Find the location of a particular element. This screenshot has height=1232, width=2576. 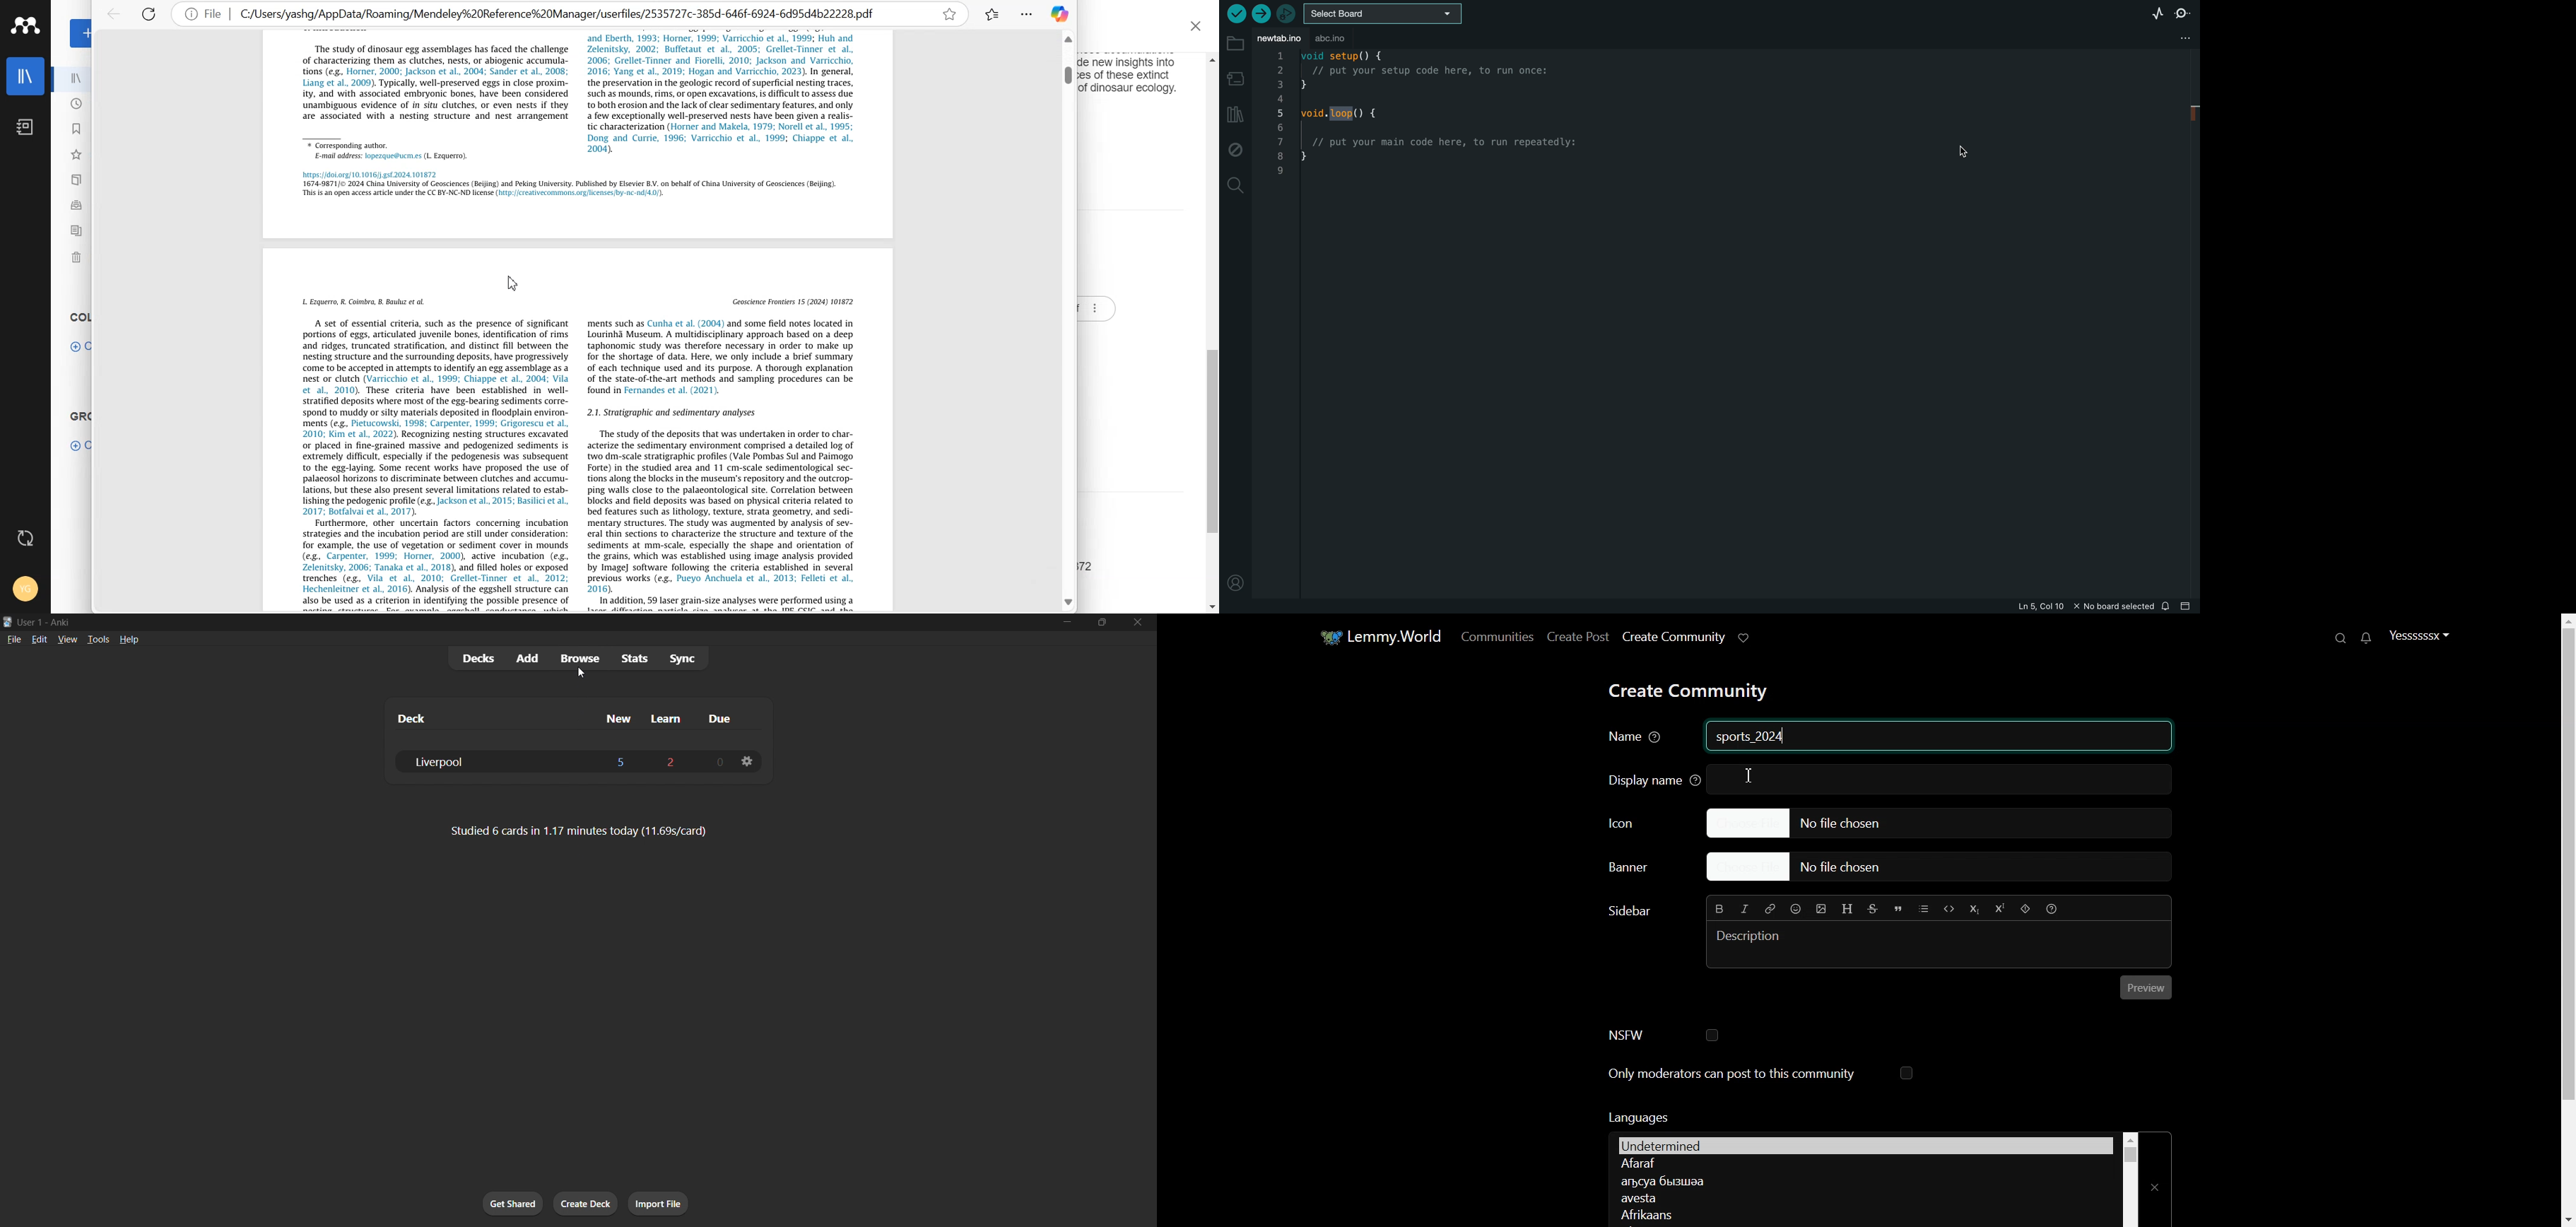

help is located at coordinates (128, 638).